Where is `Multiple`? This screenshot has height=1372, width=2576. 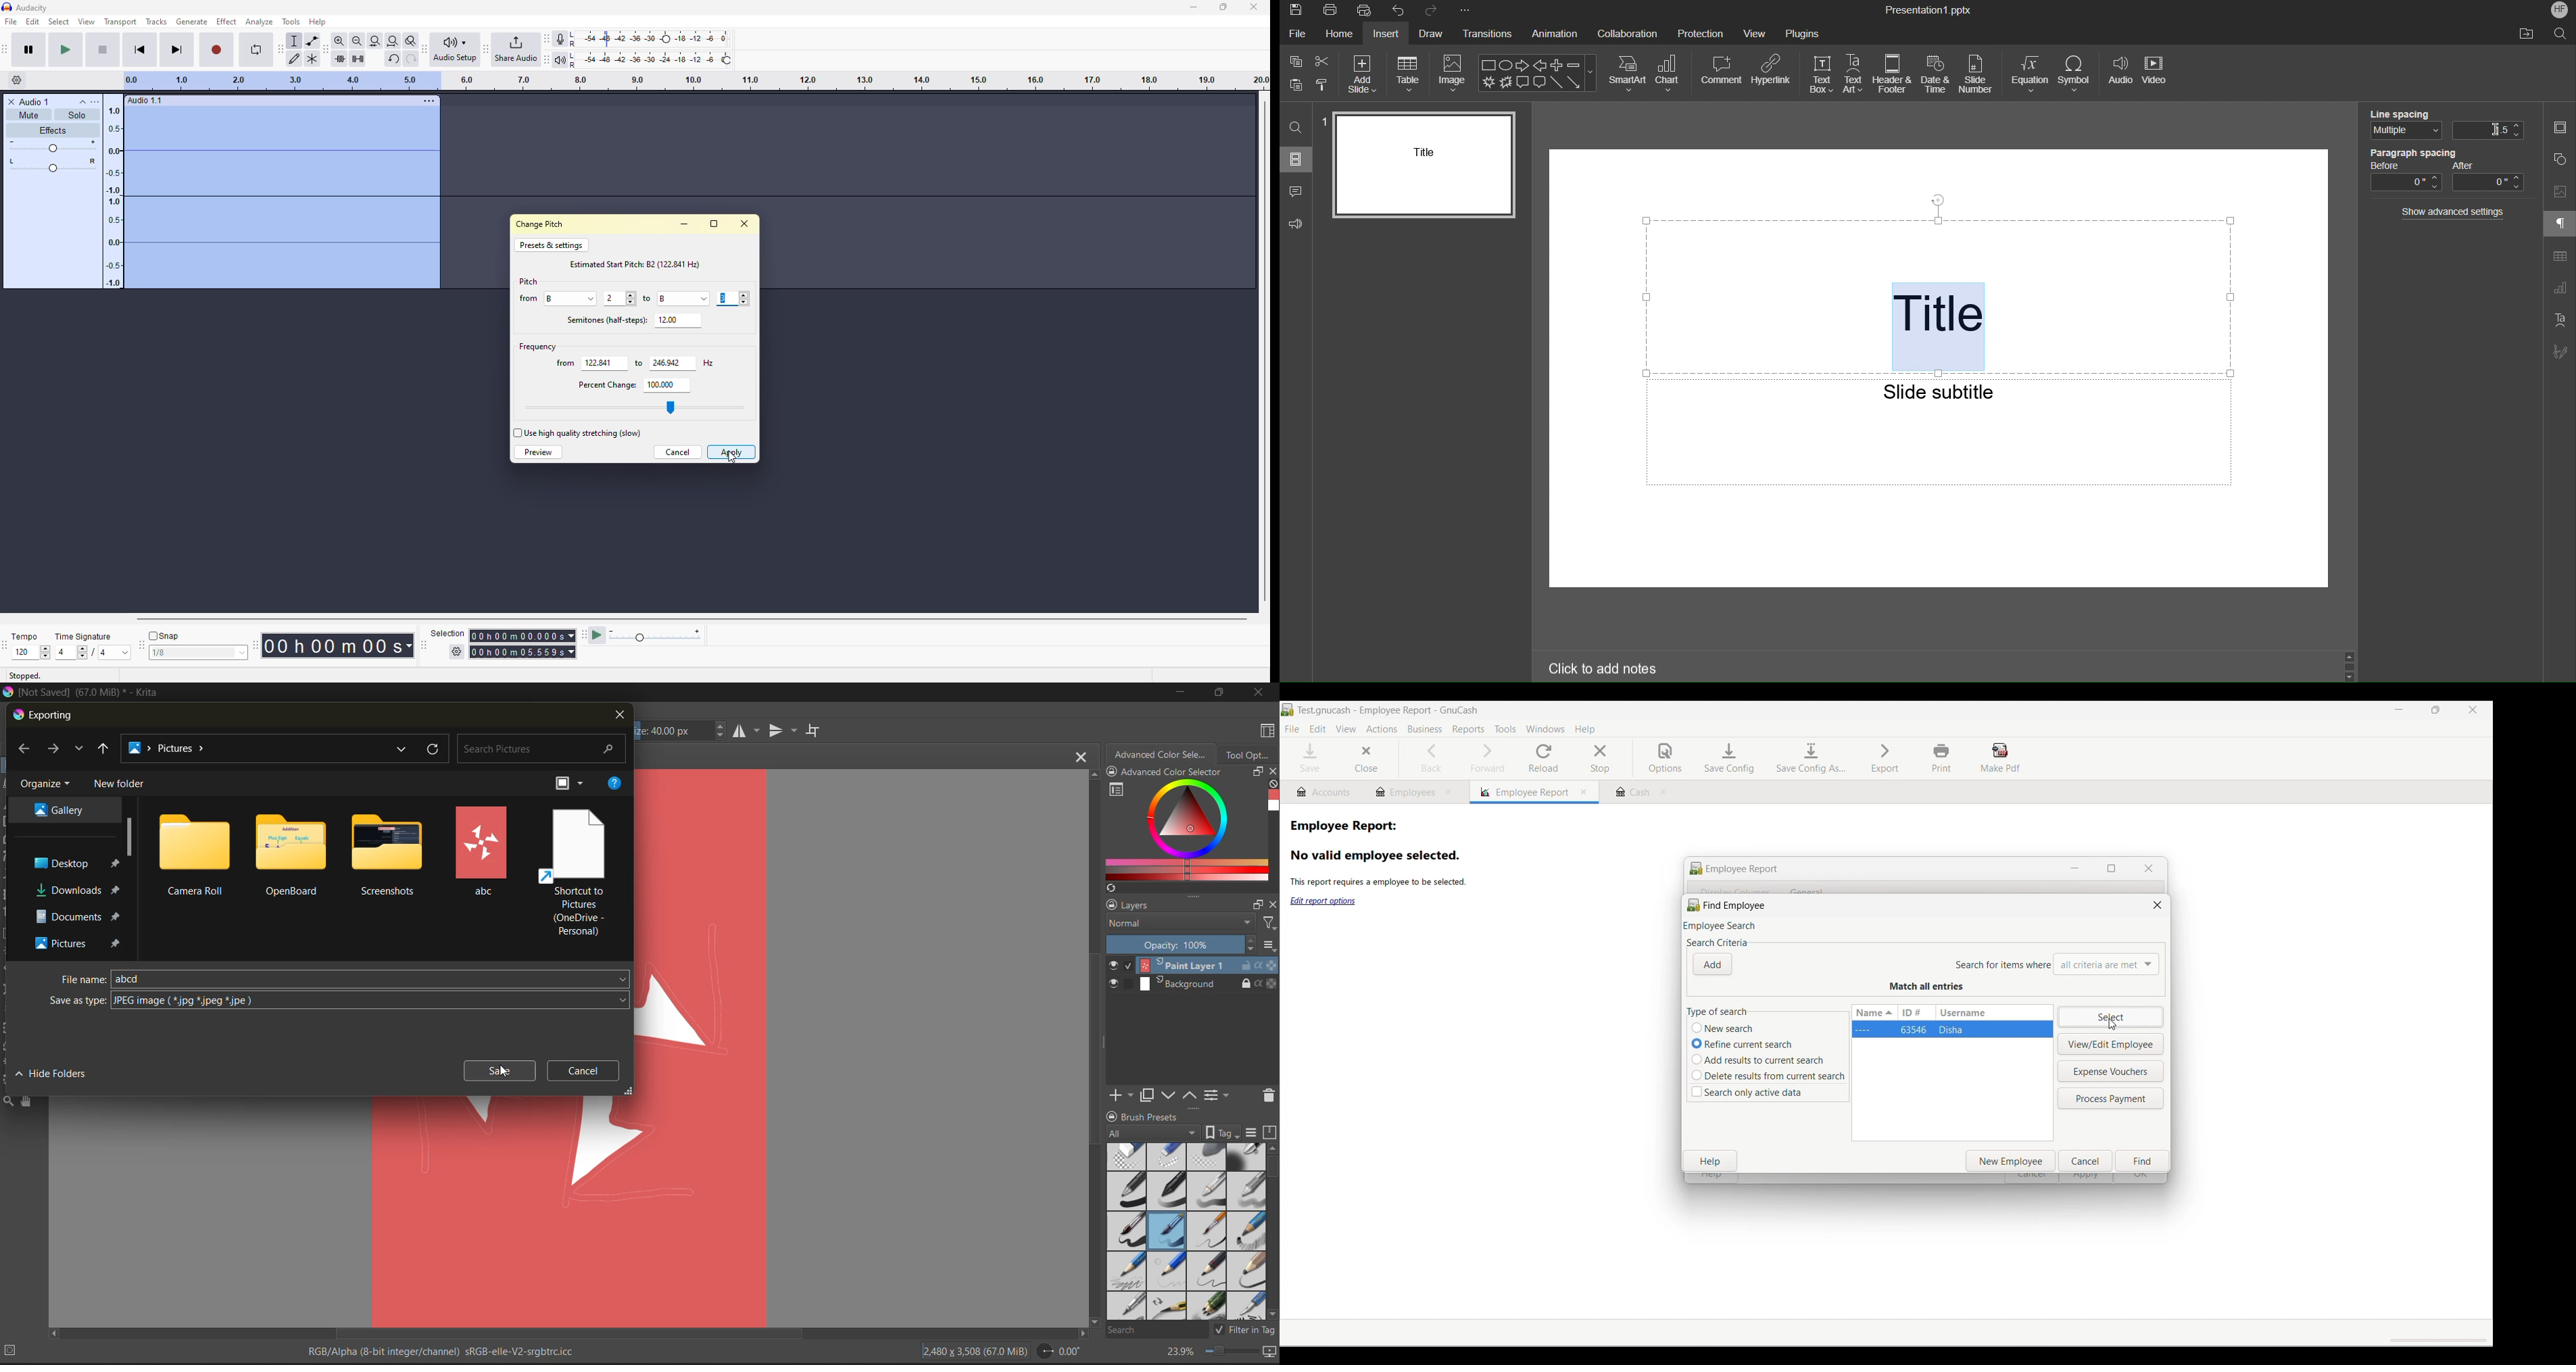 Multiple is located at coordinates (2402, 132).